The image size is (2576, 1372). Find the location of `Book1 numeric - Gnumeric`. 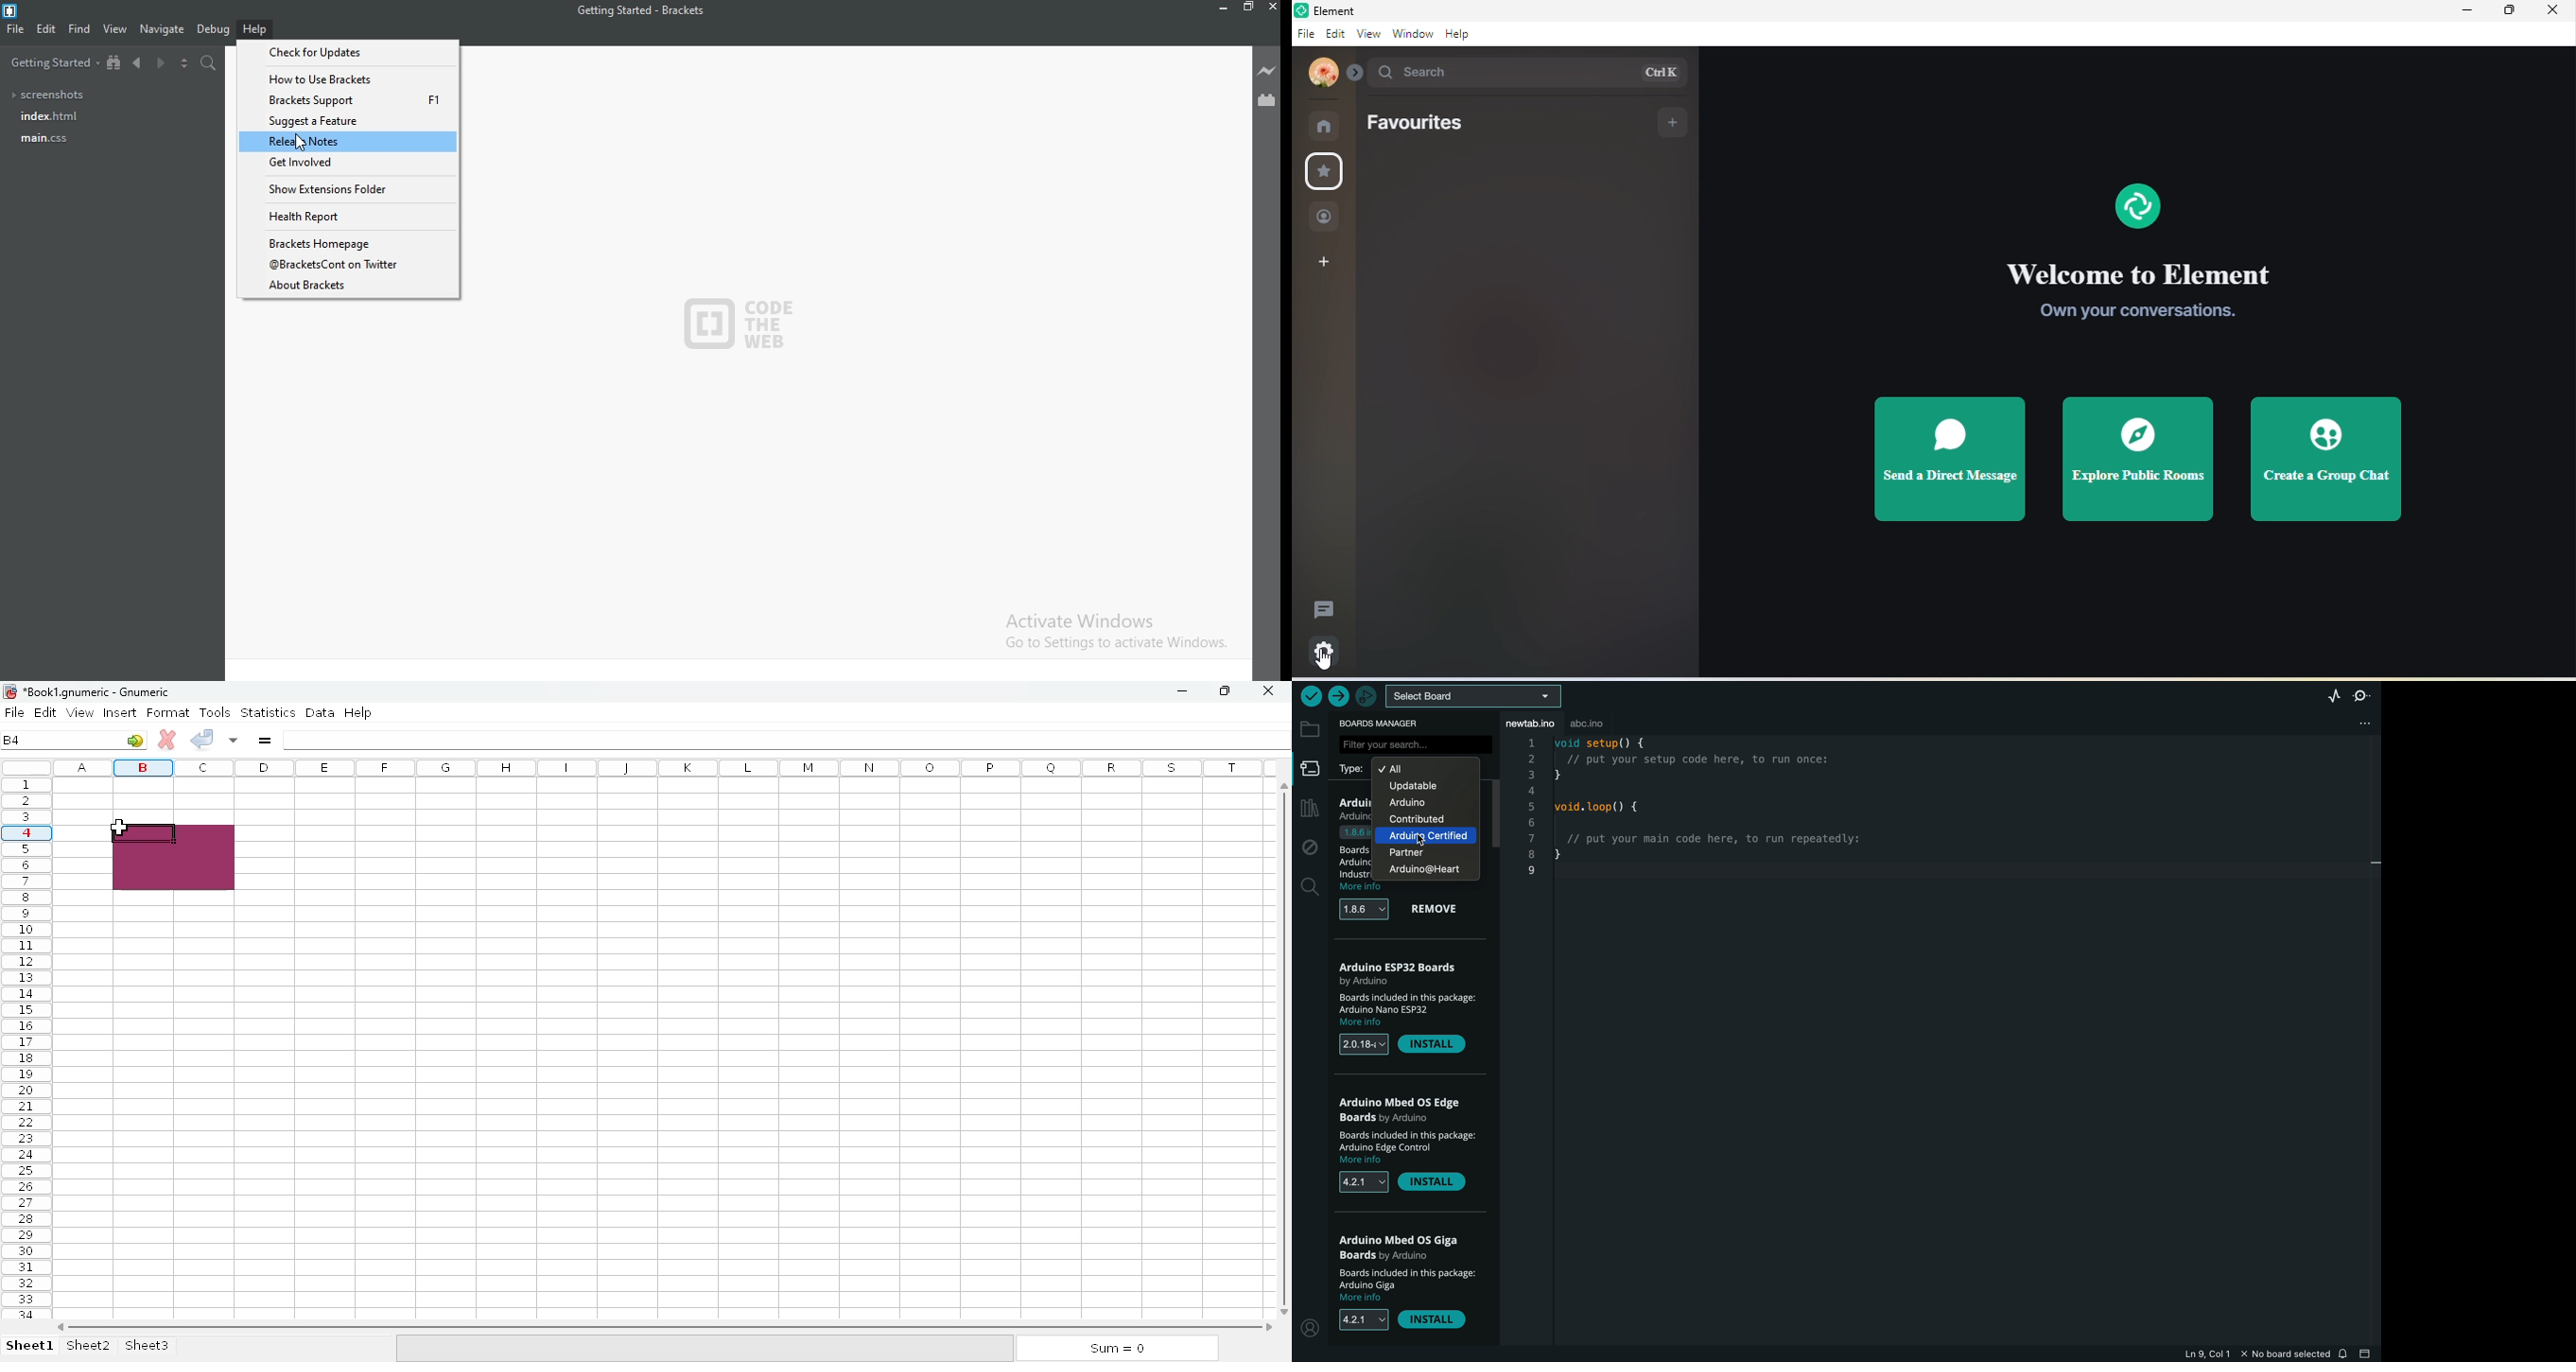

Book1 numeric - Gnumeric is located at coordinates (96, 692).